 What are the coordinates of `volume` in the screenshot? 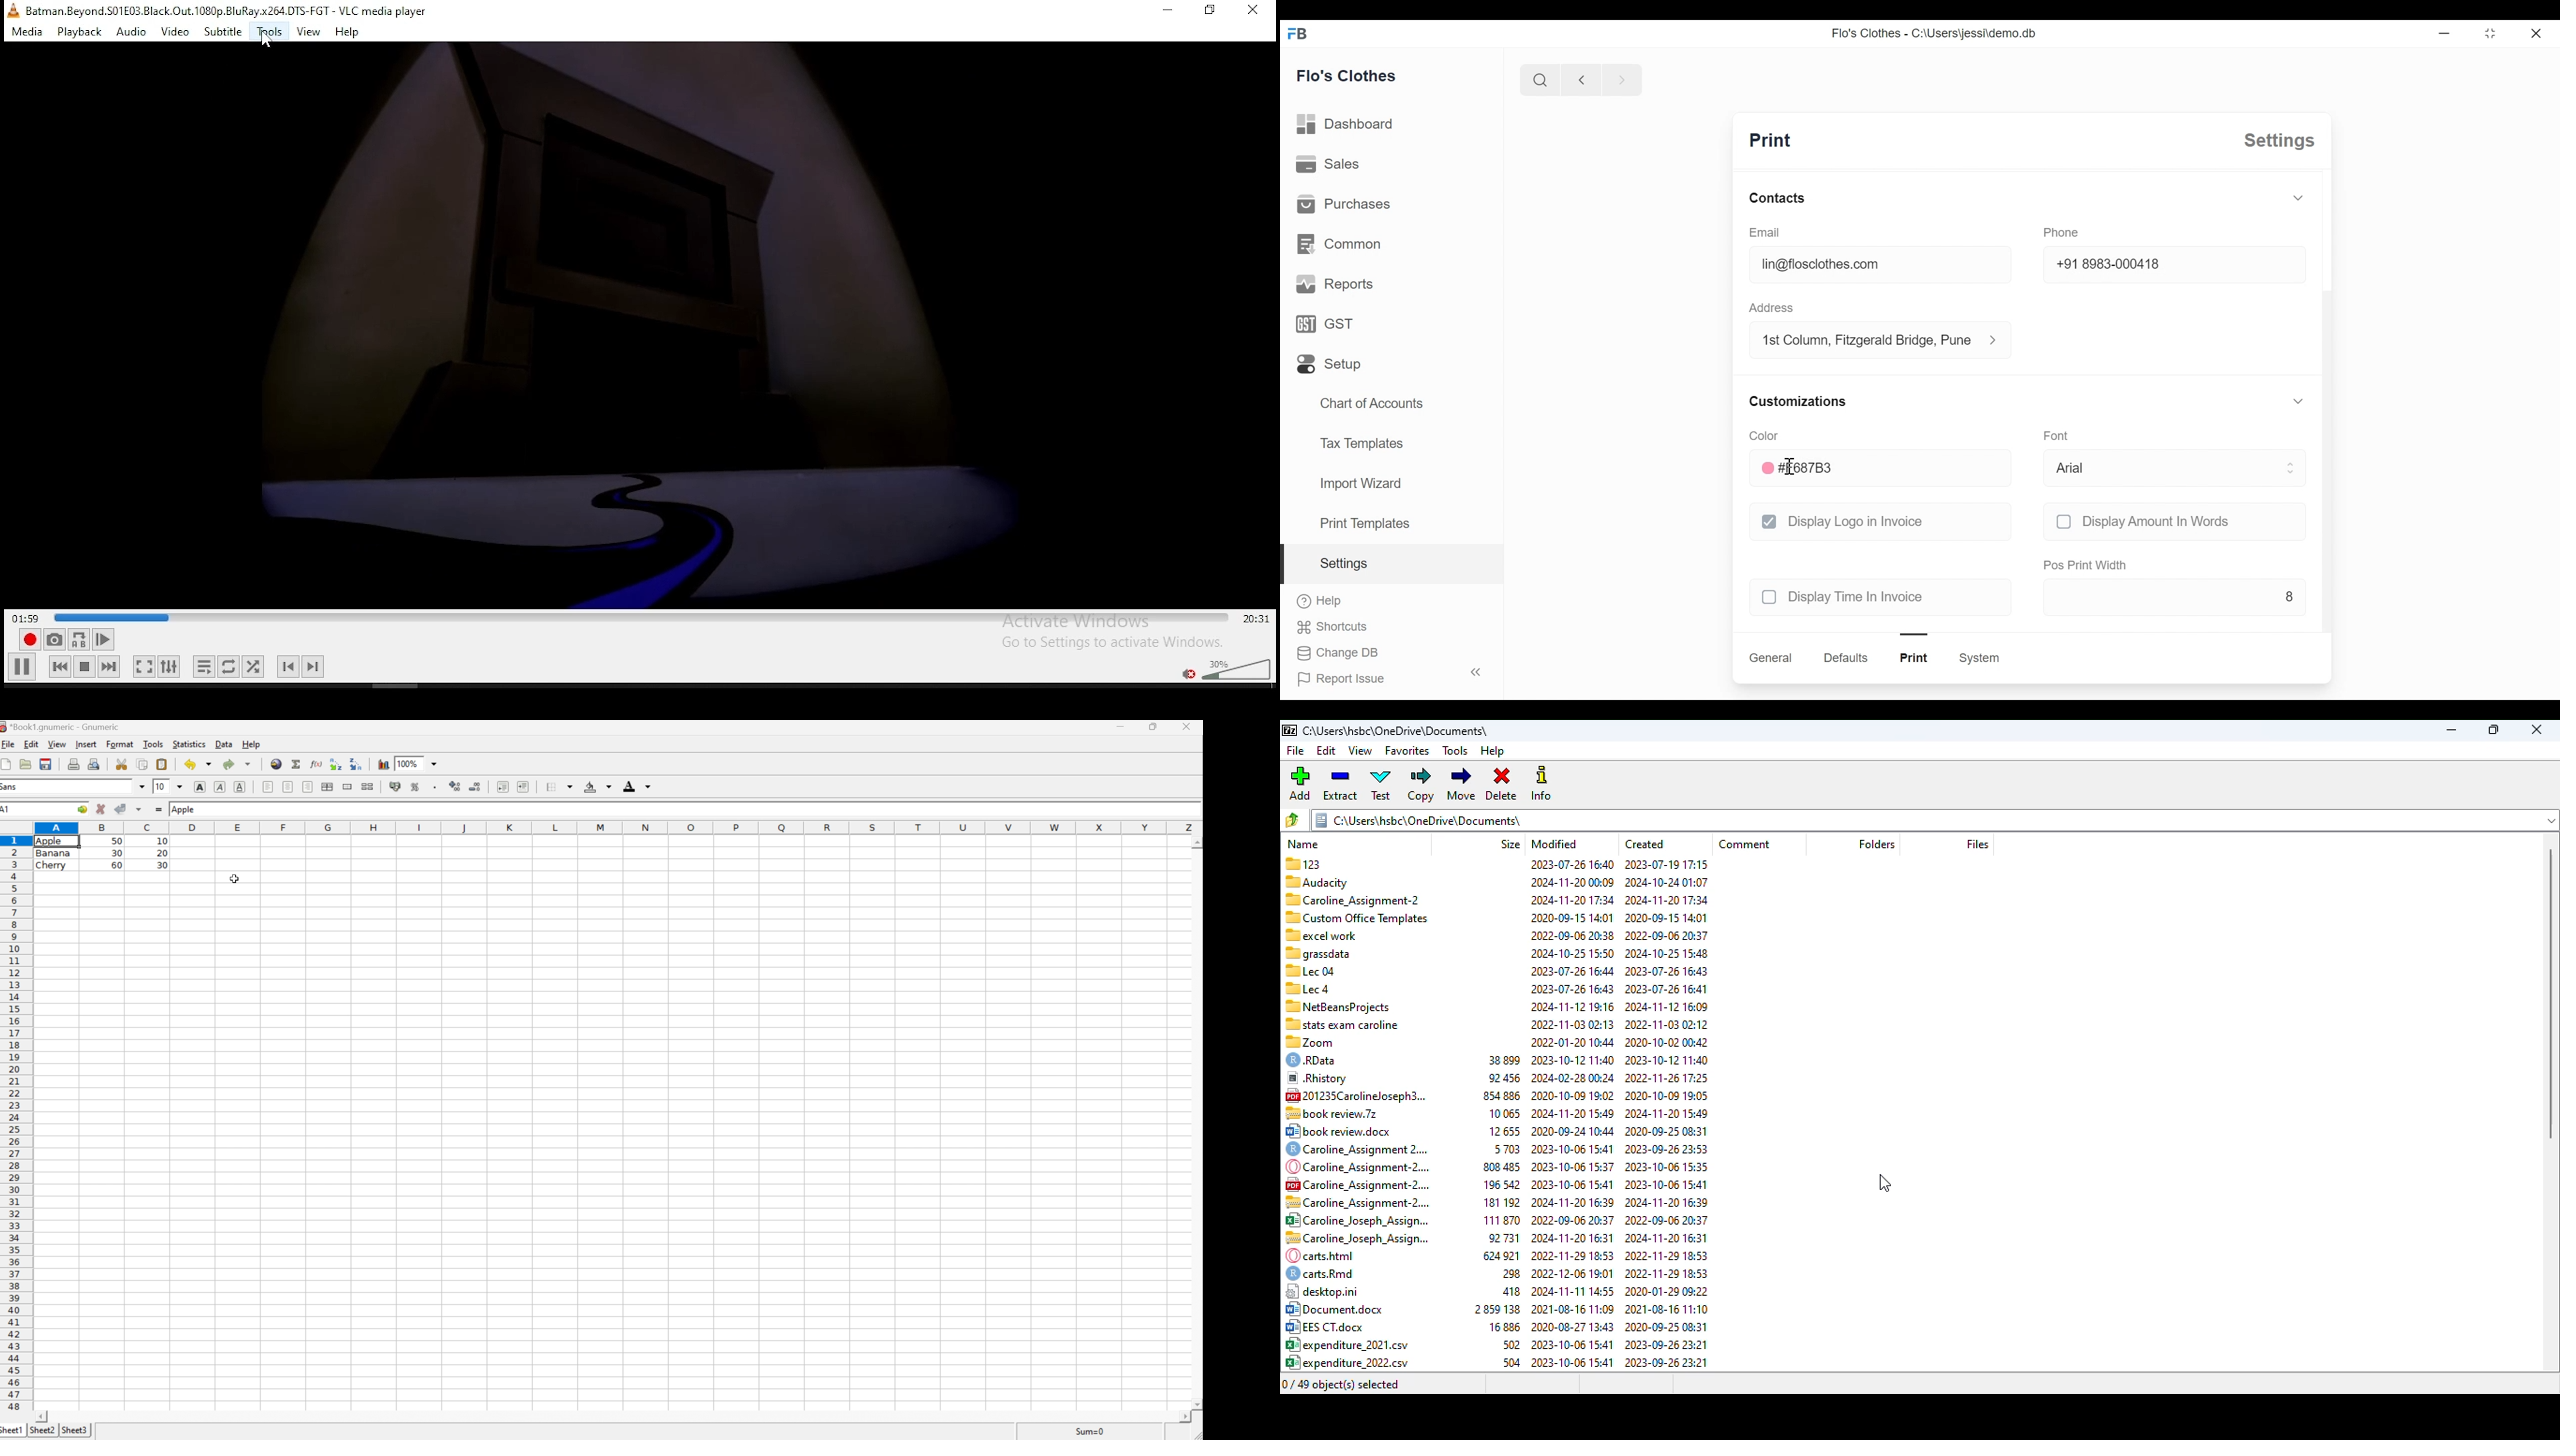 It's located at (1235, 667).